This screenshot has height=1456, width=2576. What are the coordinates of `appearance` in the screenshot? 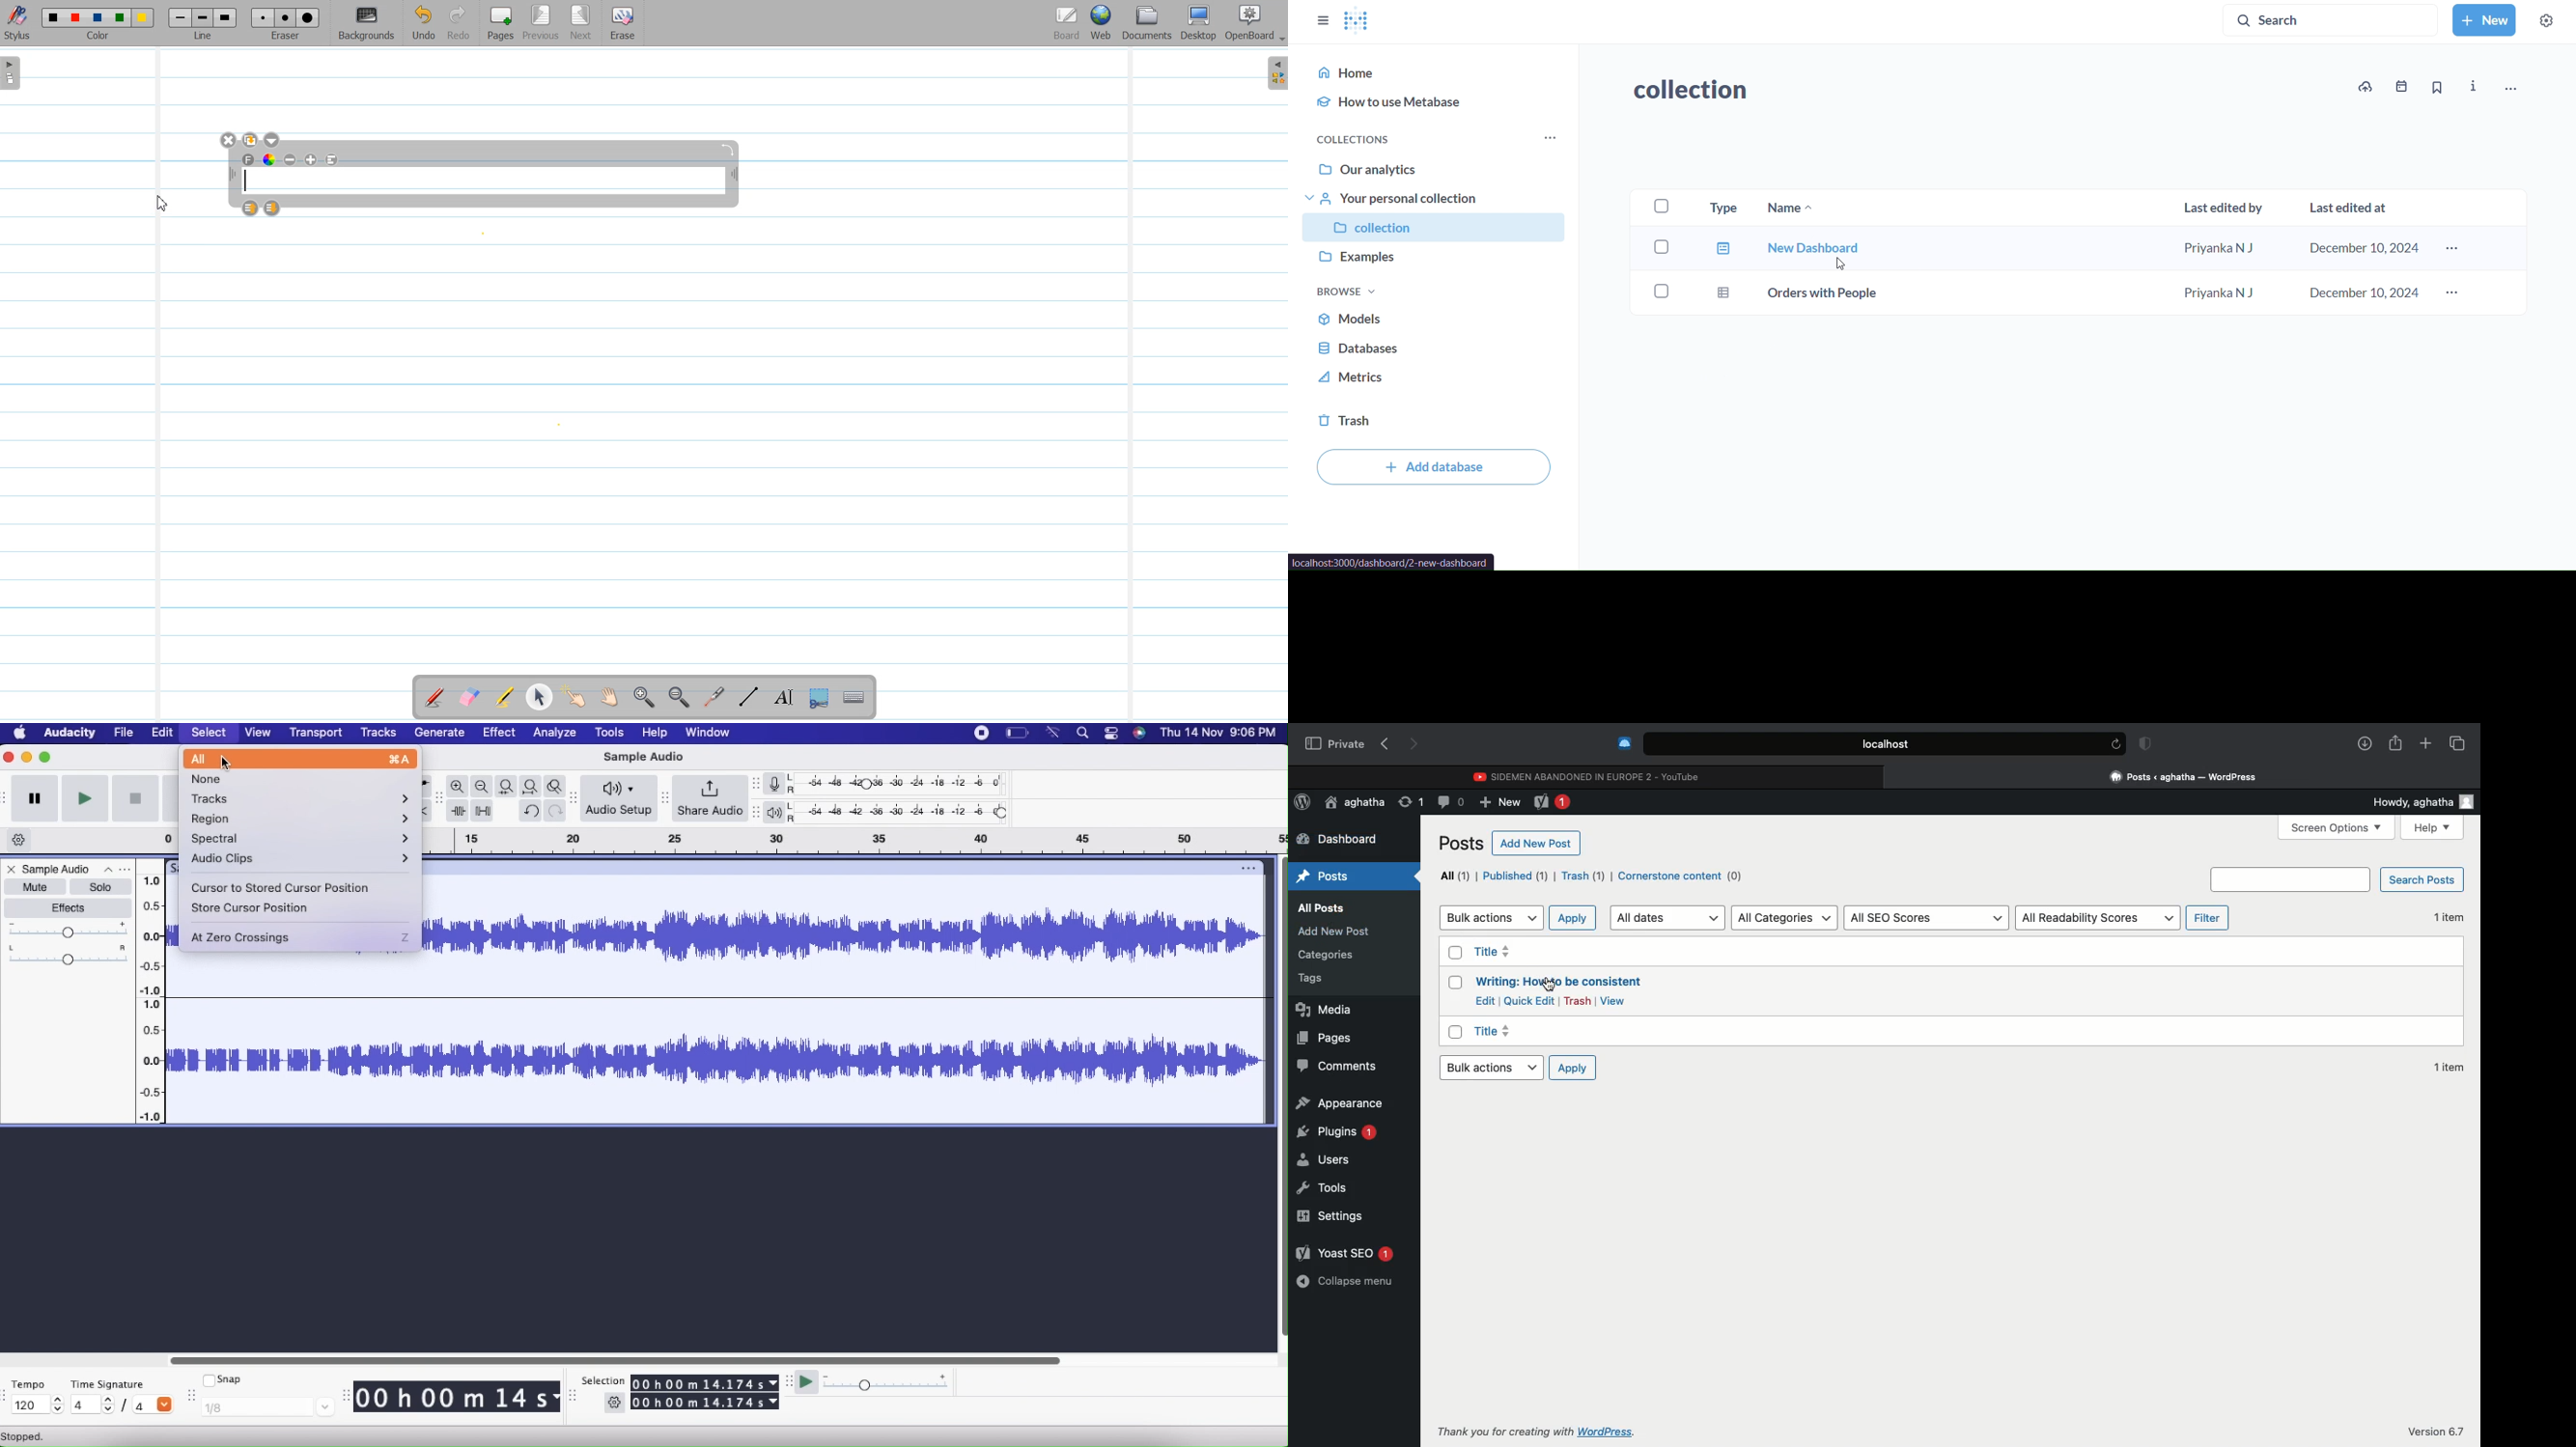 It's located at (1347, 1102).